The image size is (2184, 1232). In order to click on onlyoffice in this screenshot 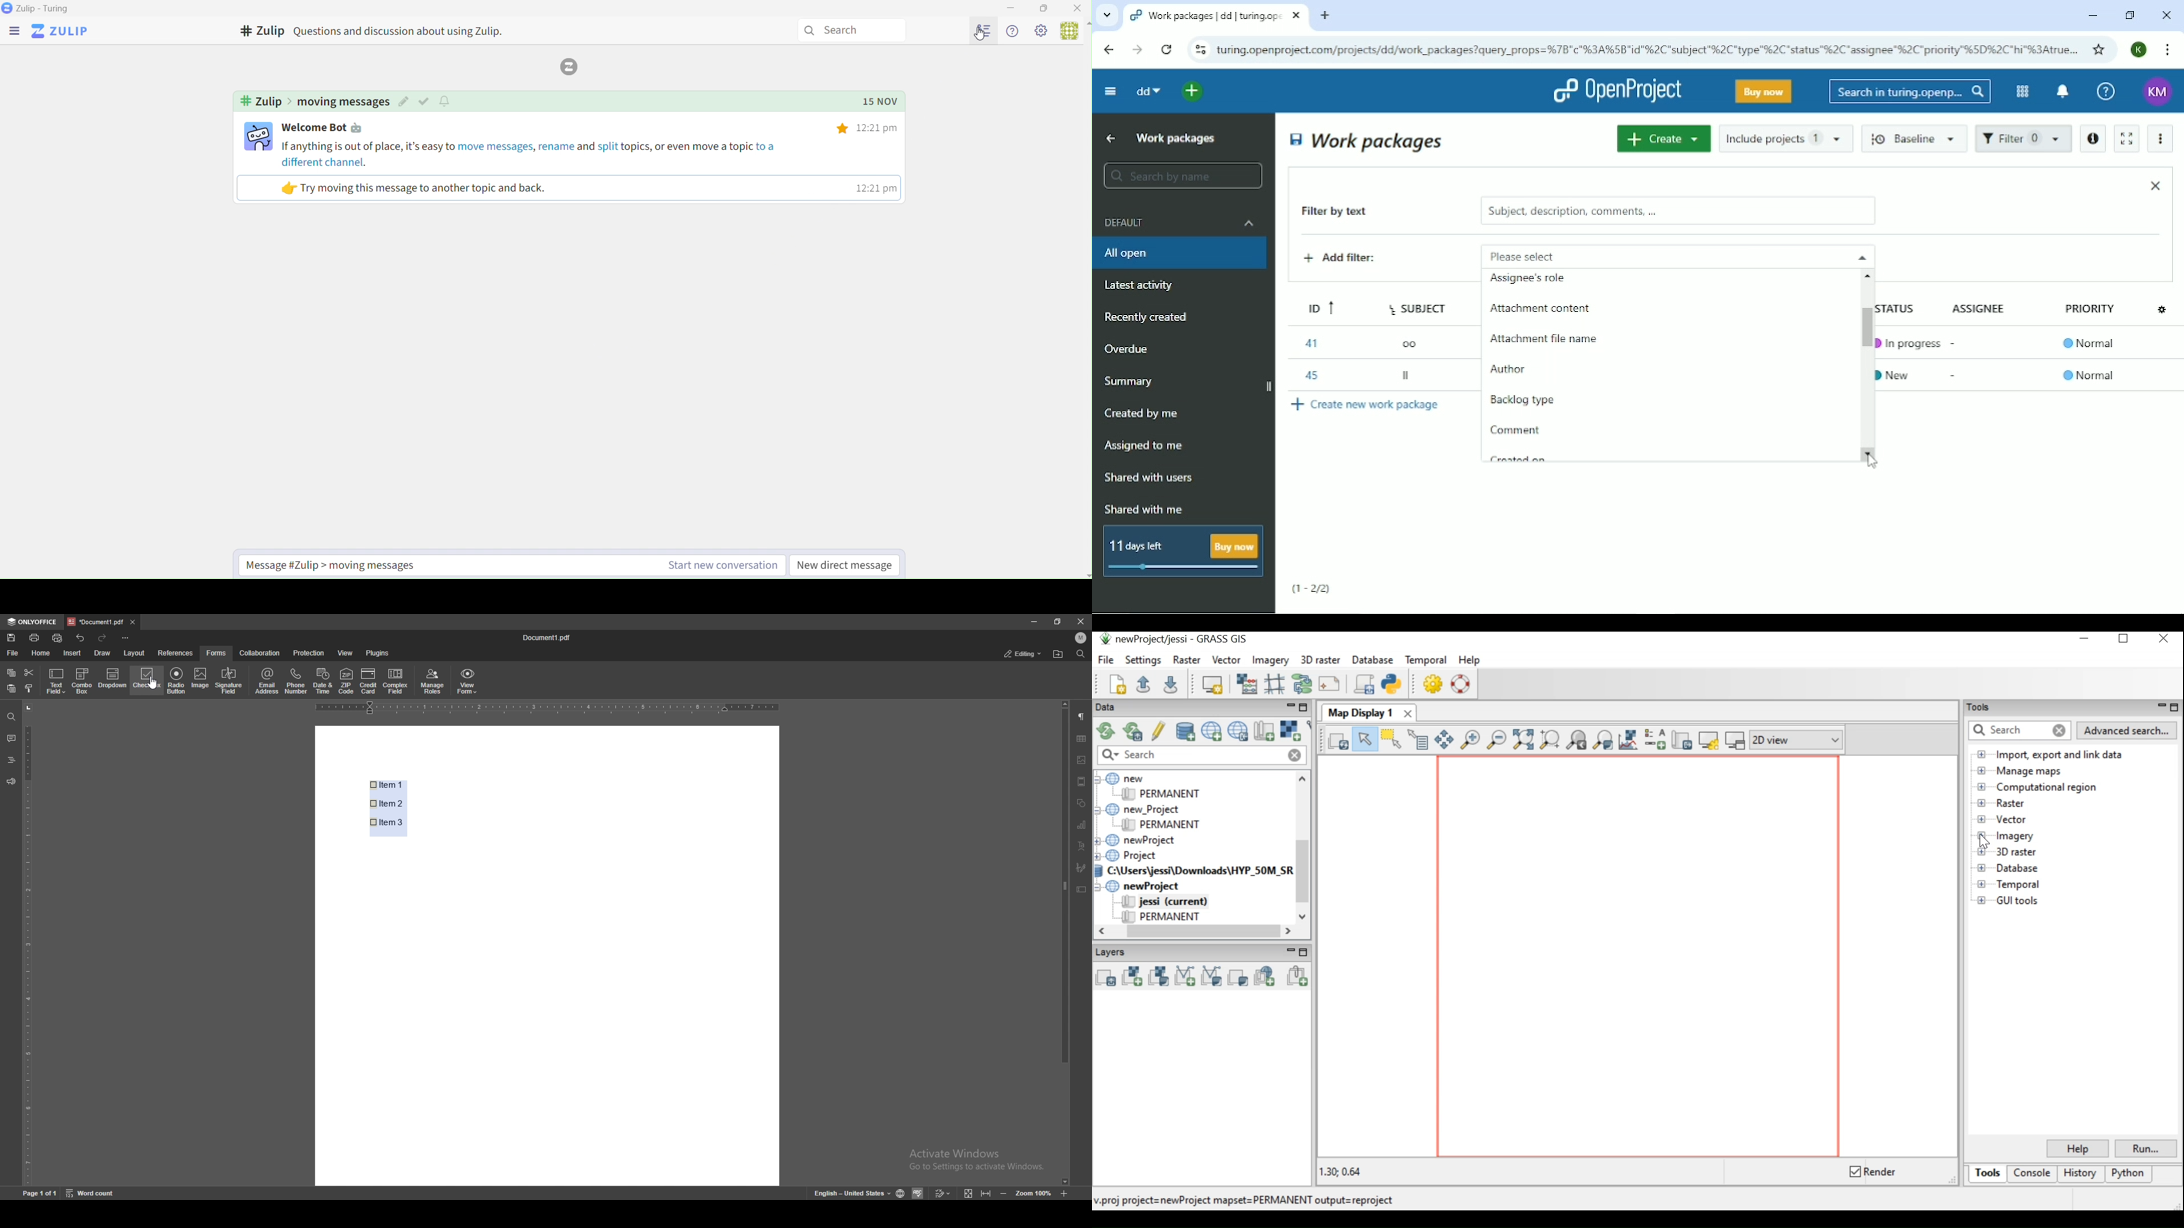, I will do `click(34, 621)`.